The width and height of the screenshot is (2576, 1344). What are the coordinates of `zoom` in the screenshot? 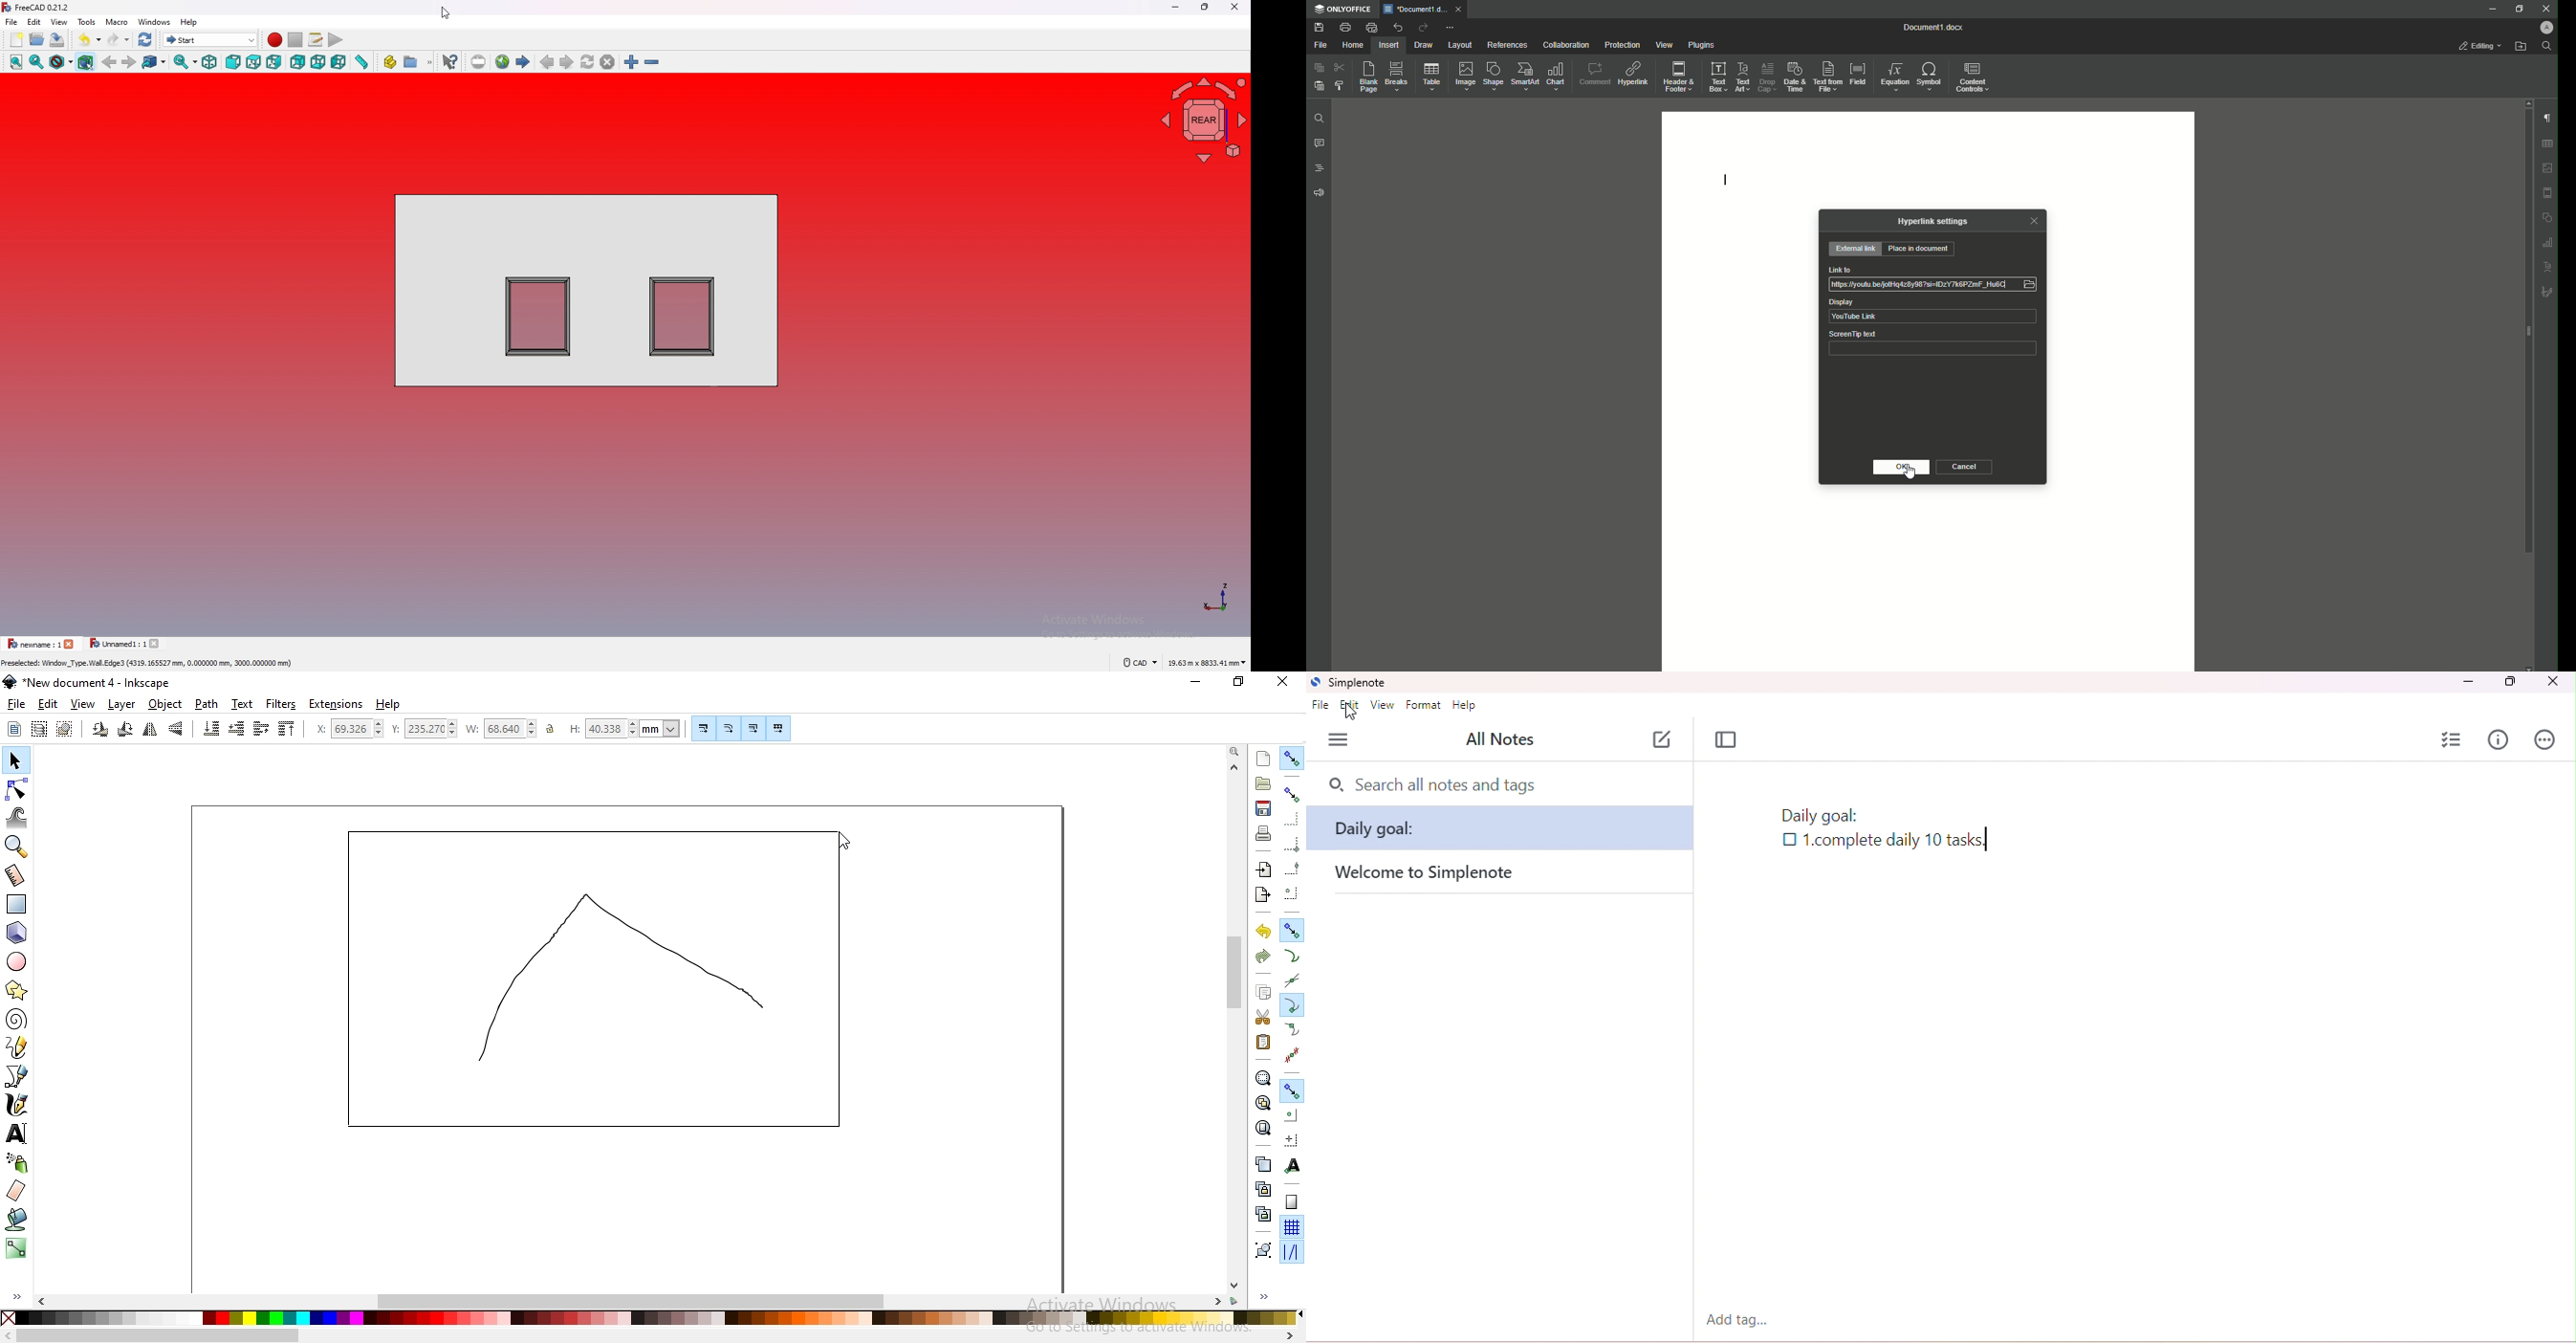 It's located at (1236, 750).